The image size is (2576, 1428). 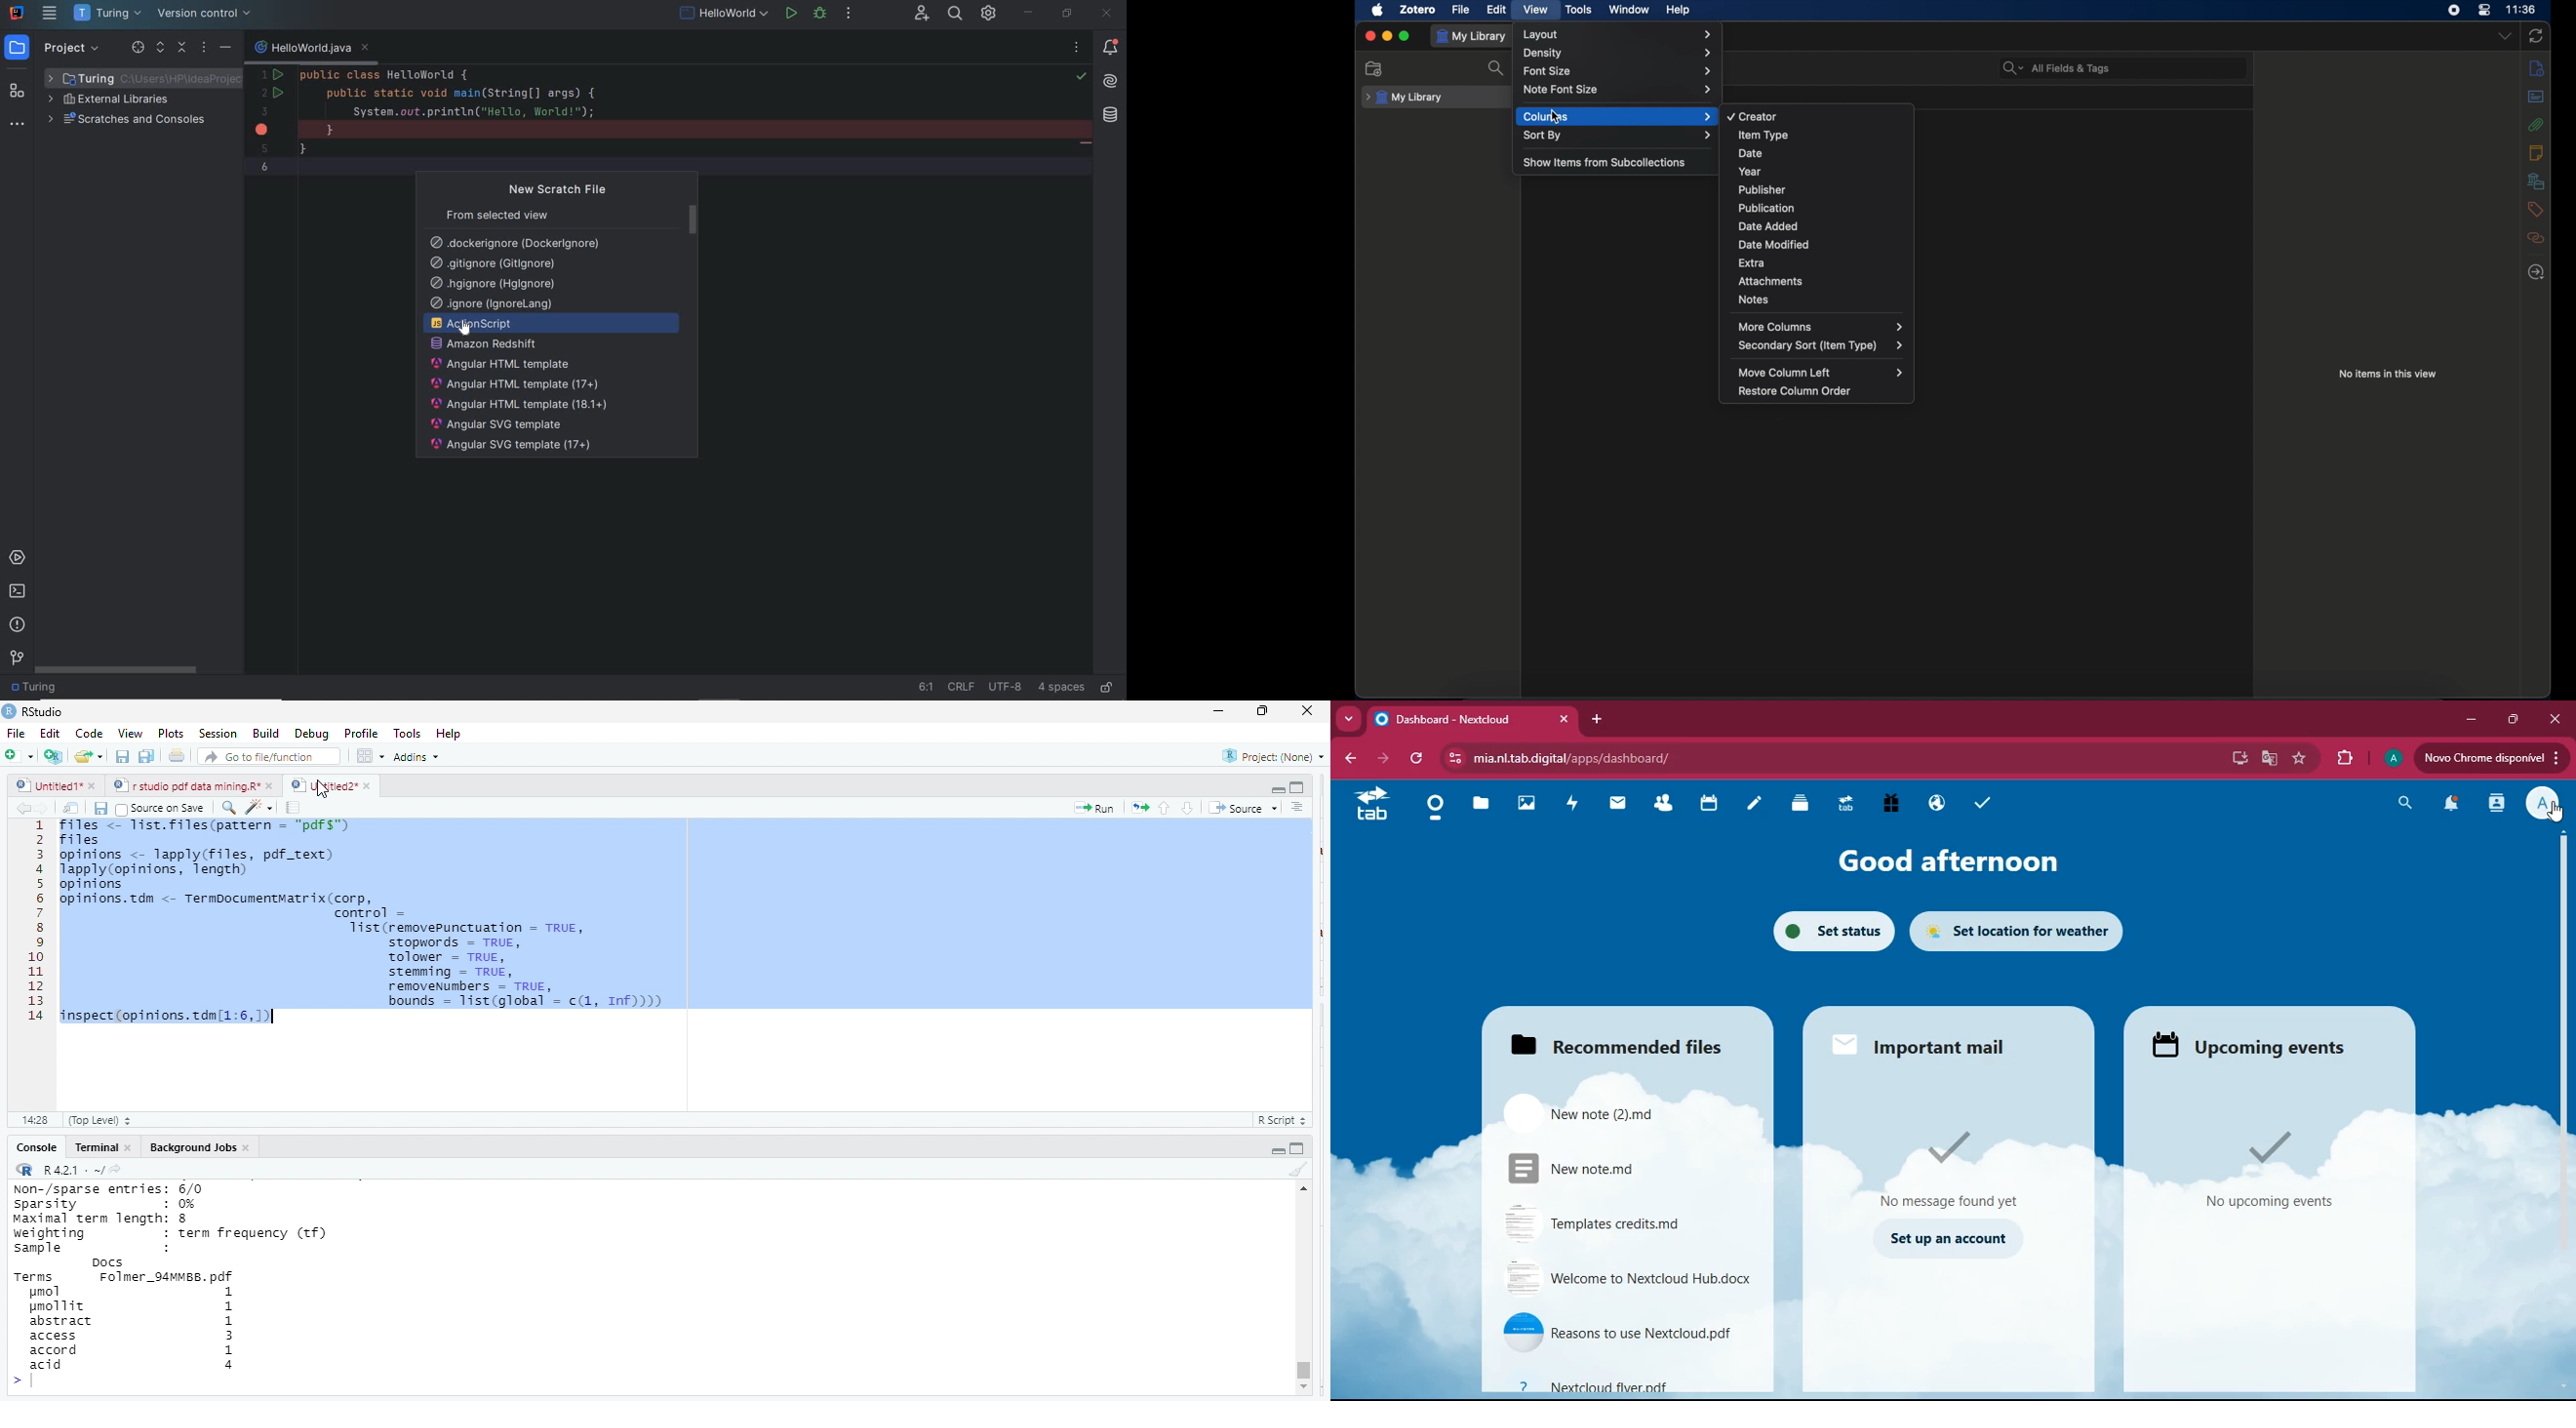 I want to click on code tools, so click(x=258, y=806).